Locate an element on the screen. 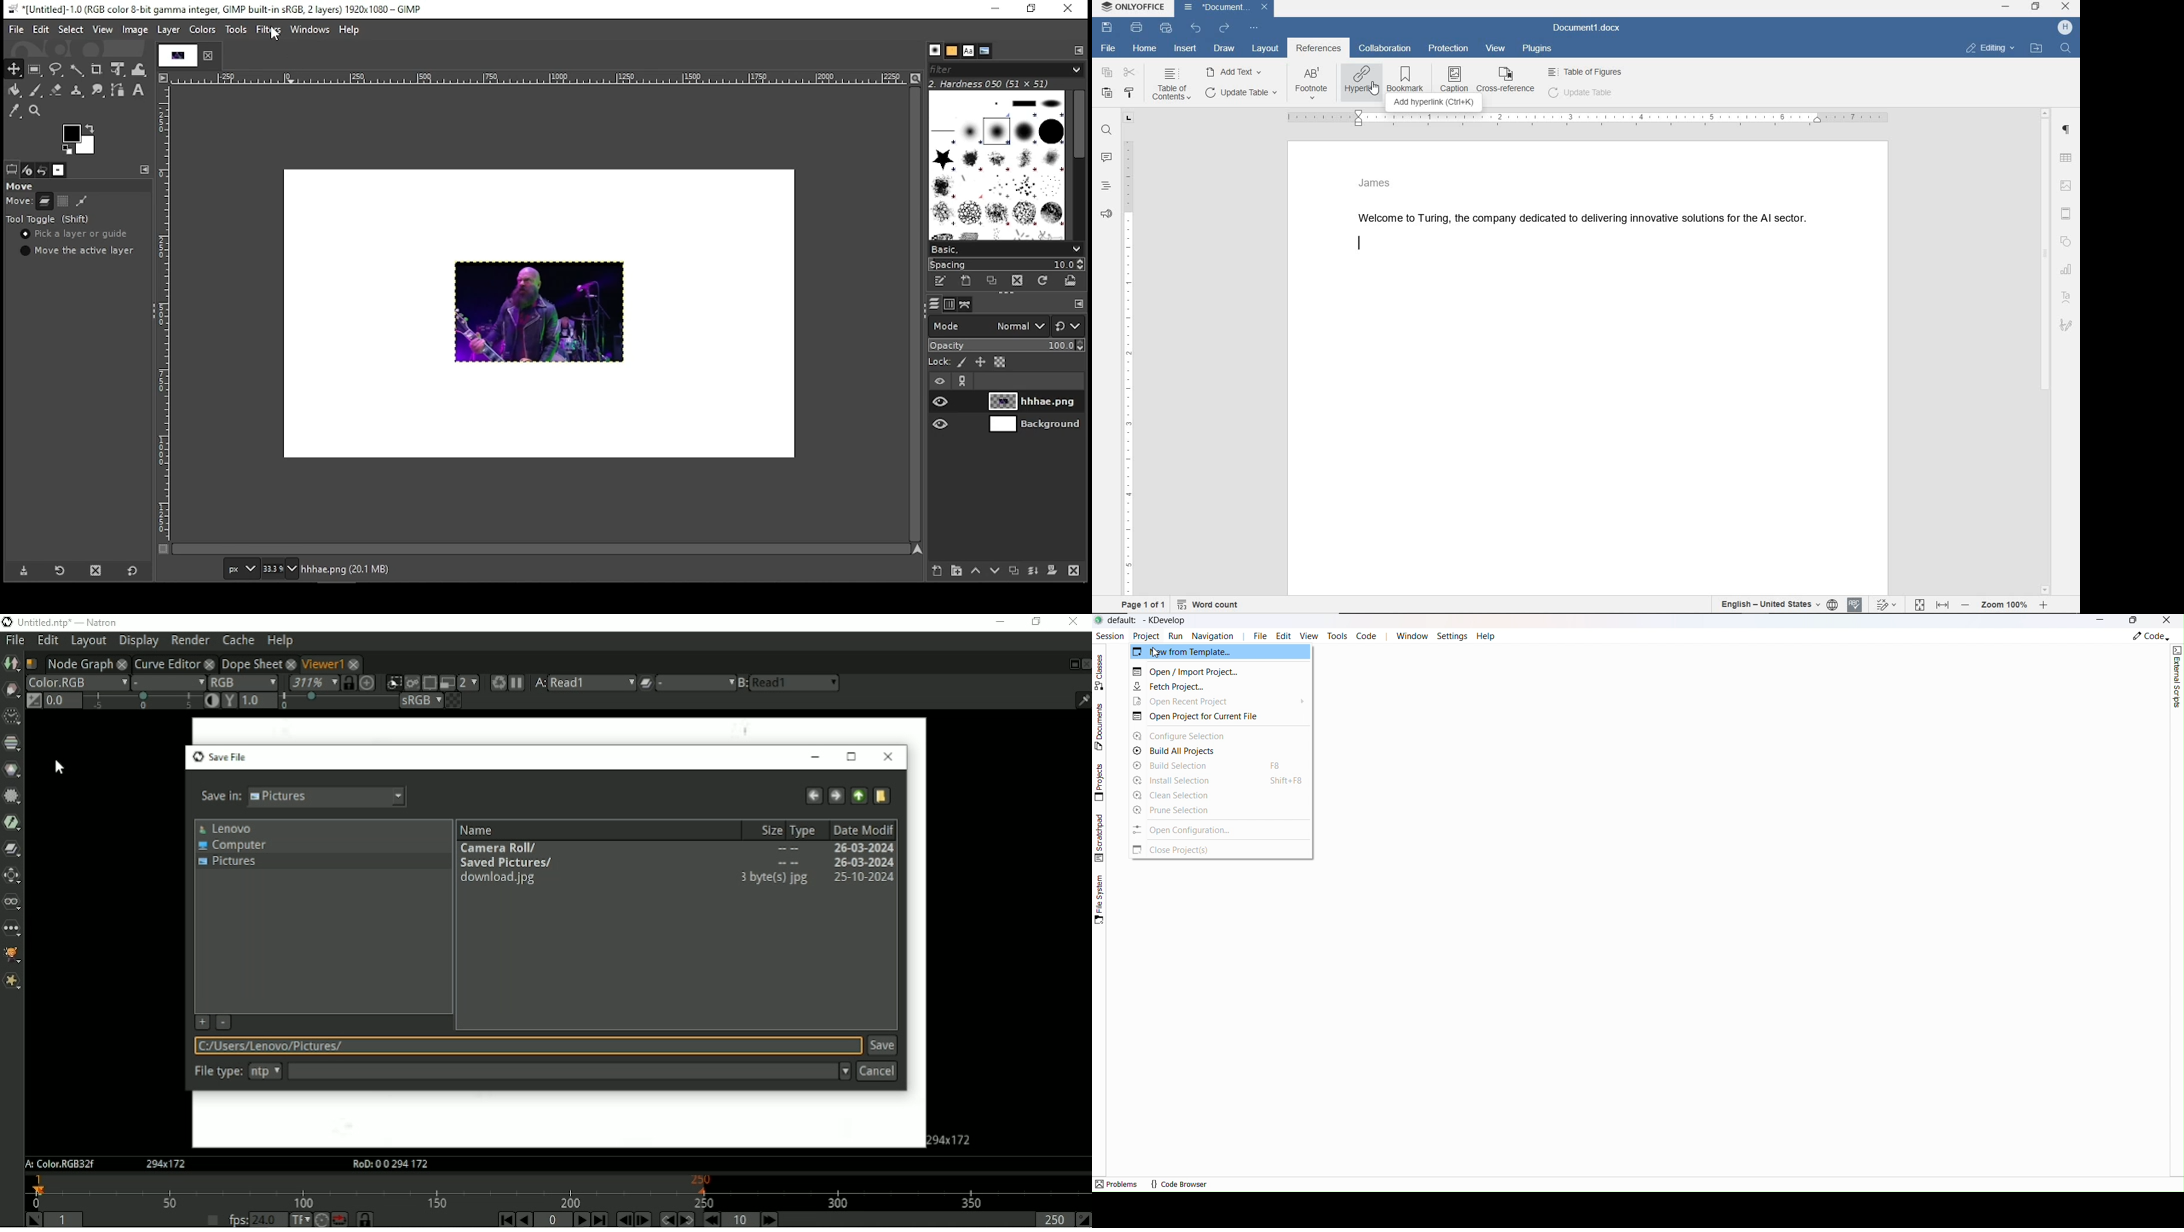  Timeline frame range is located at coordinates (364, 1220).